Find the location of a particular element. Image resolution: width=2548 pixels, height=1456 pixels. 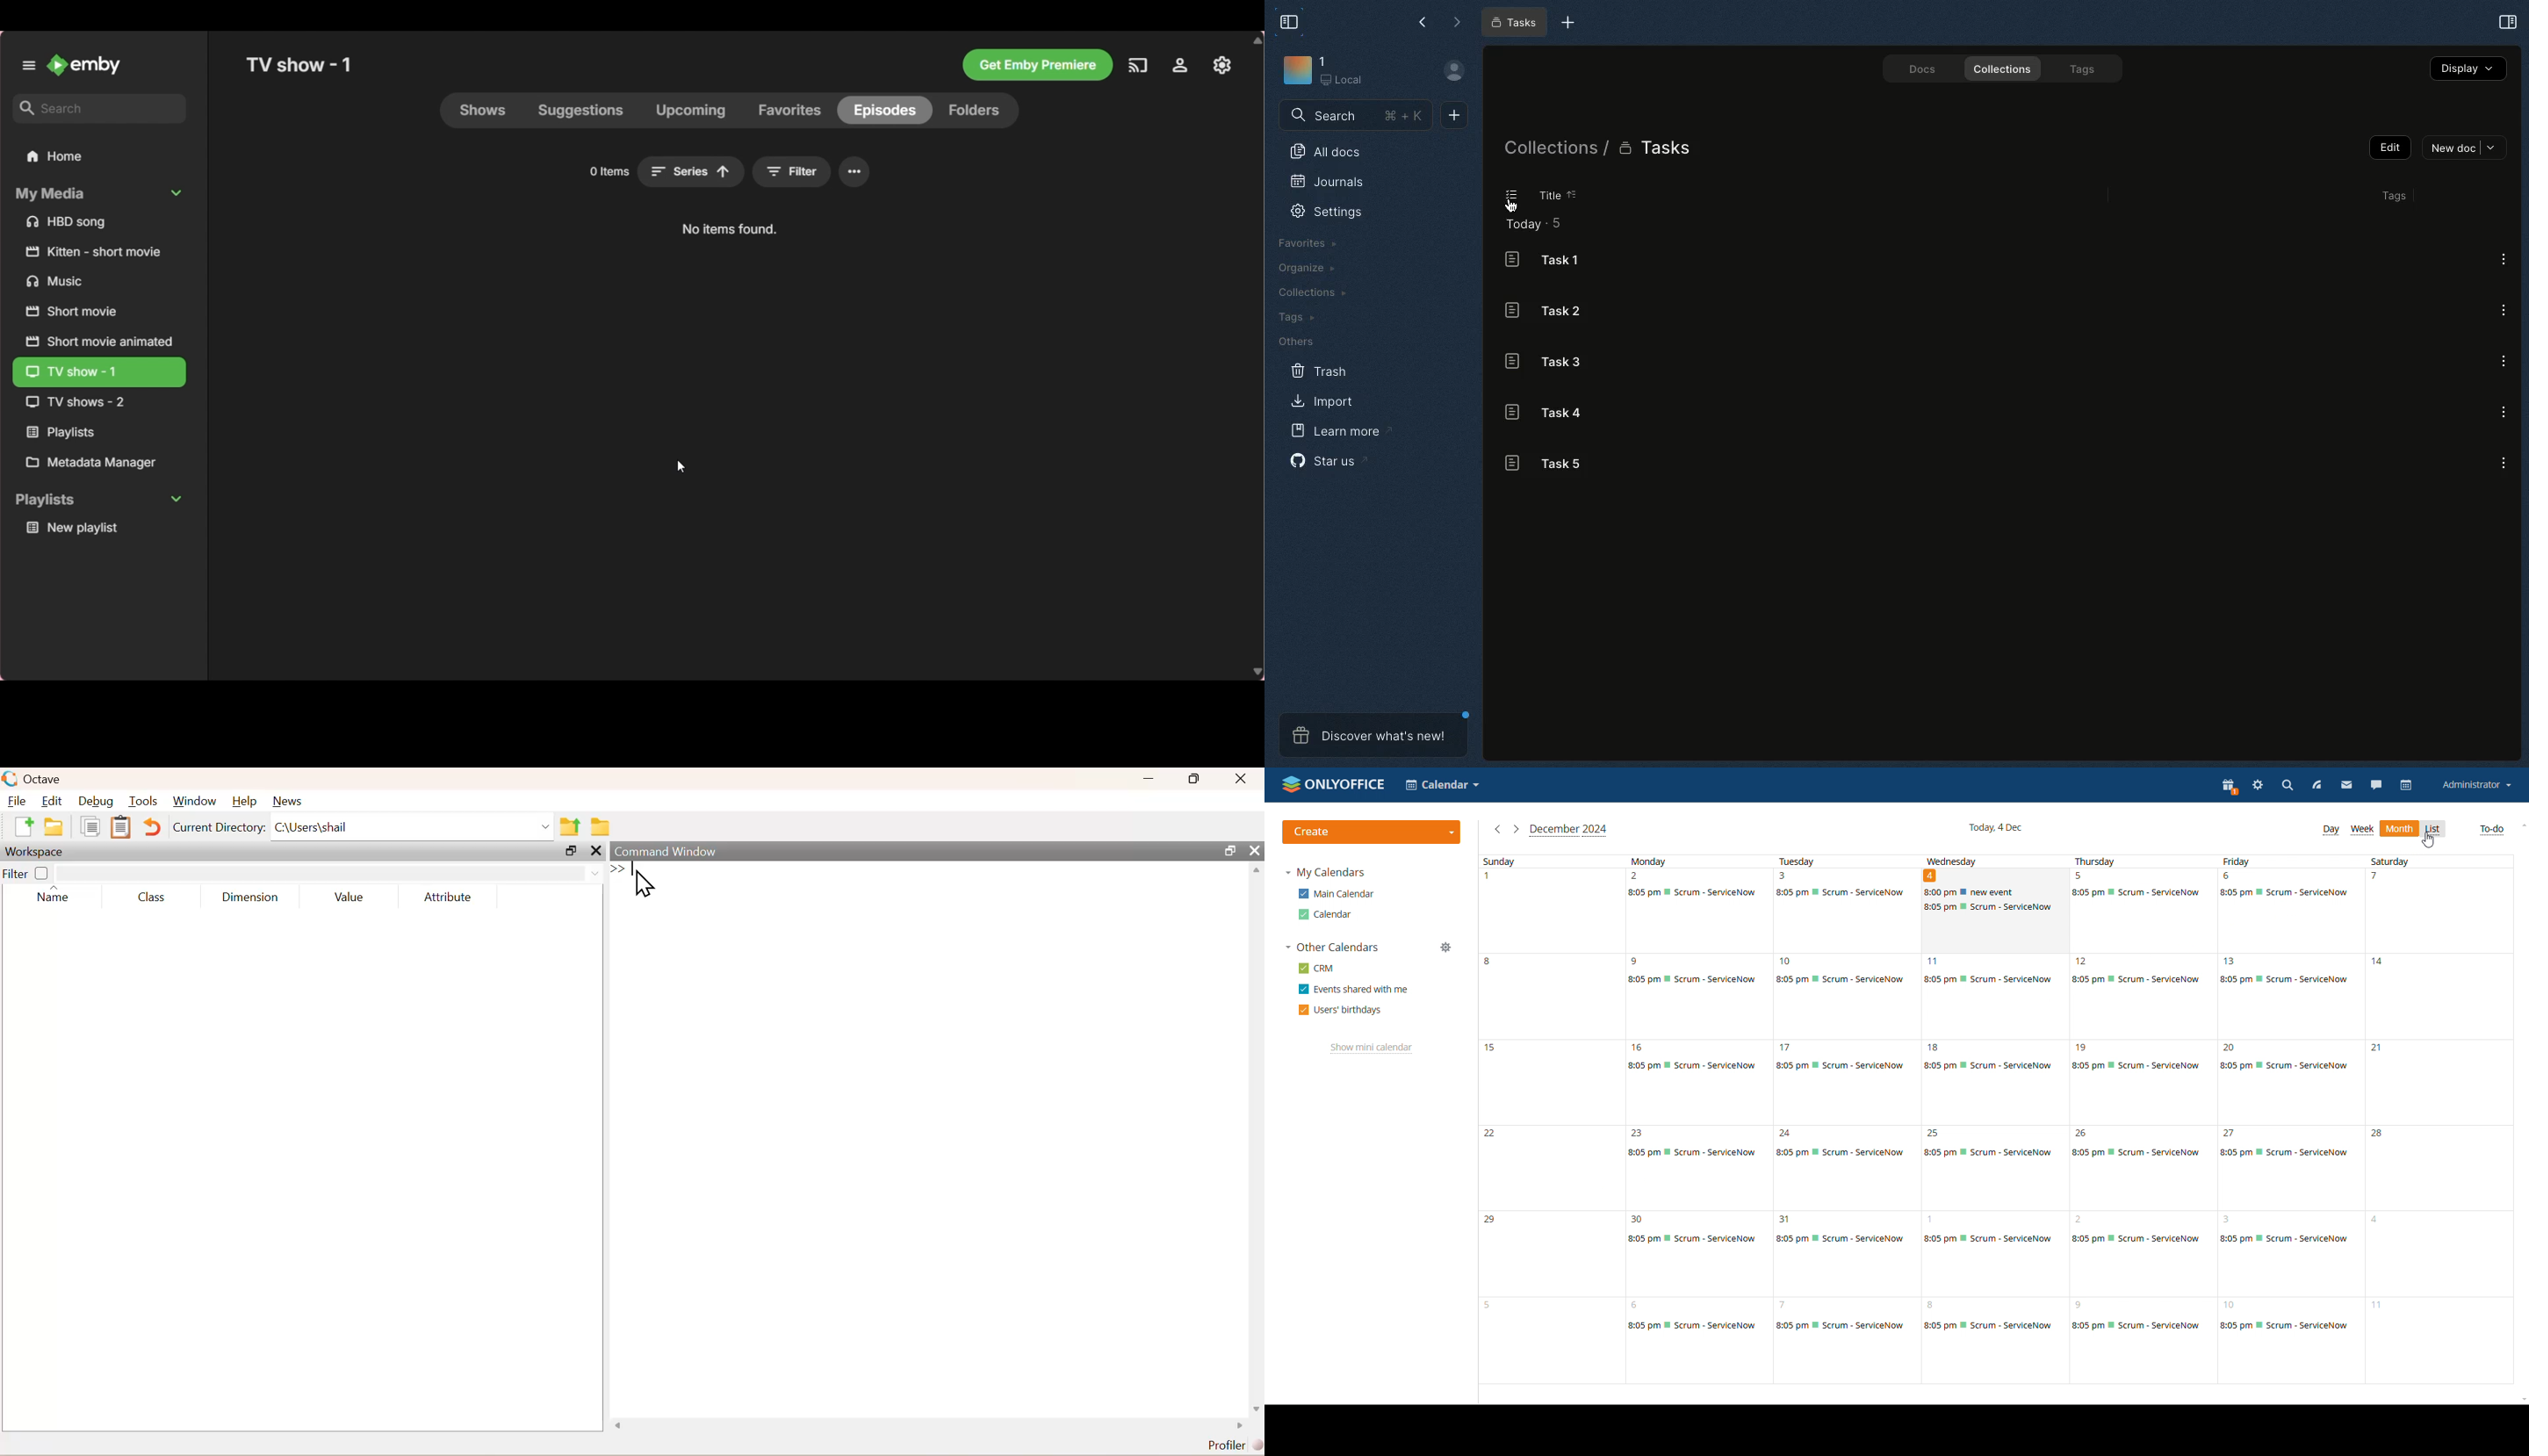

Task 1 is located at coordinates (1548, 261).